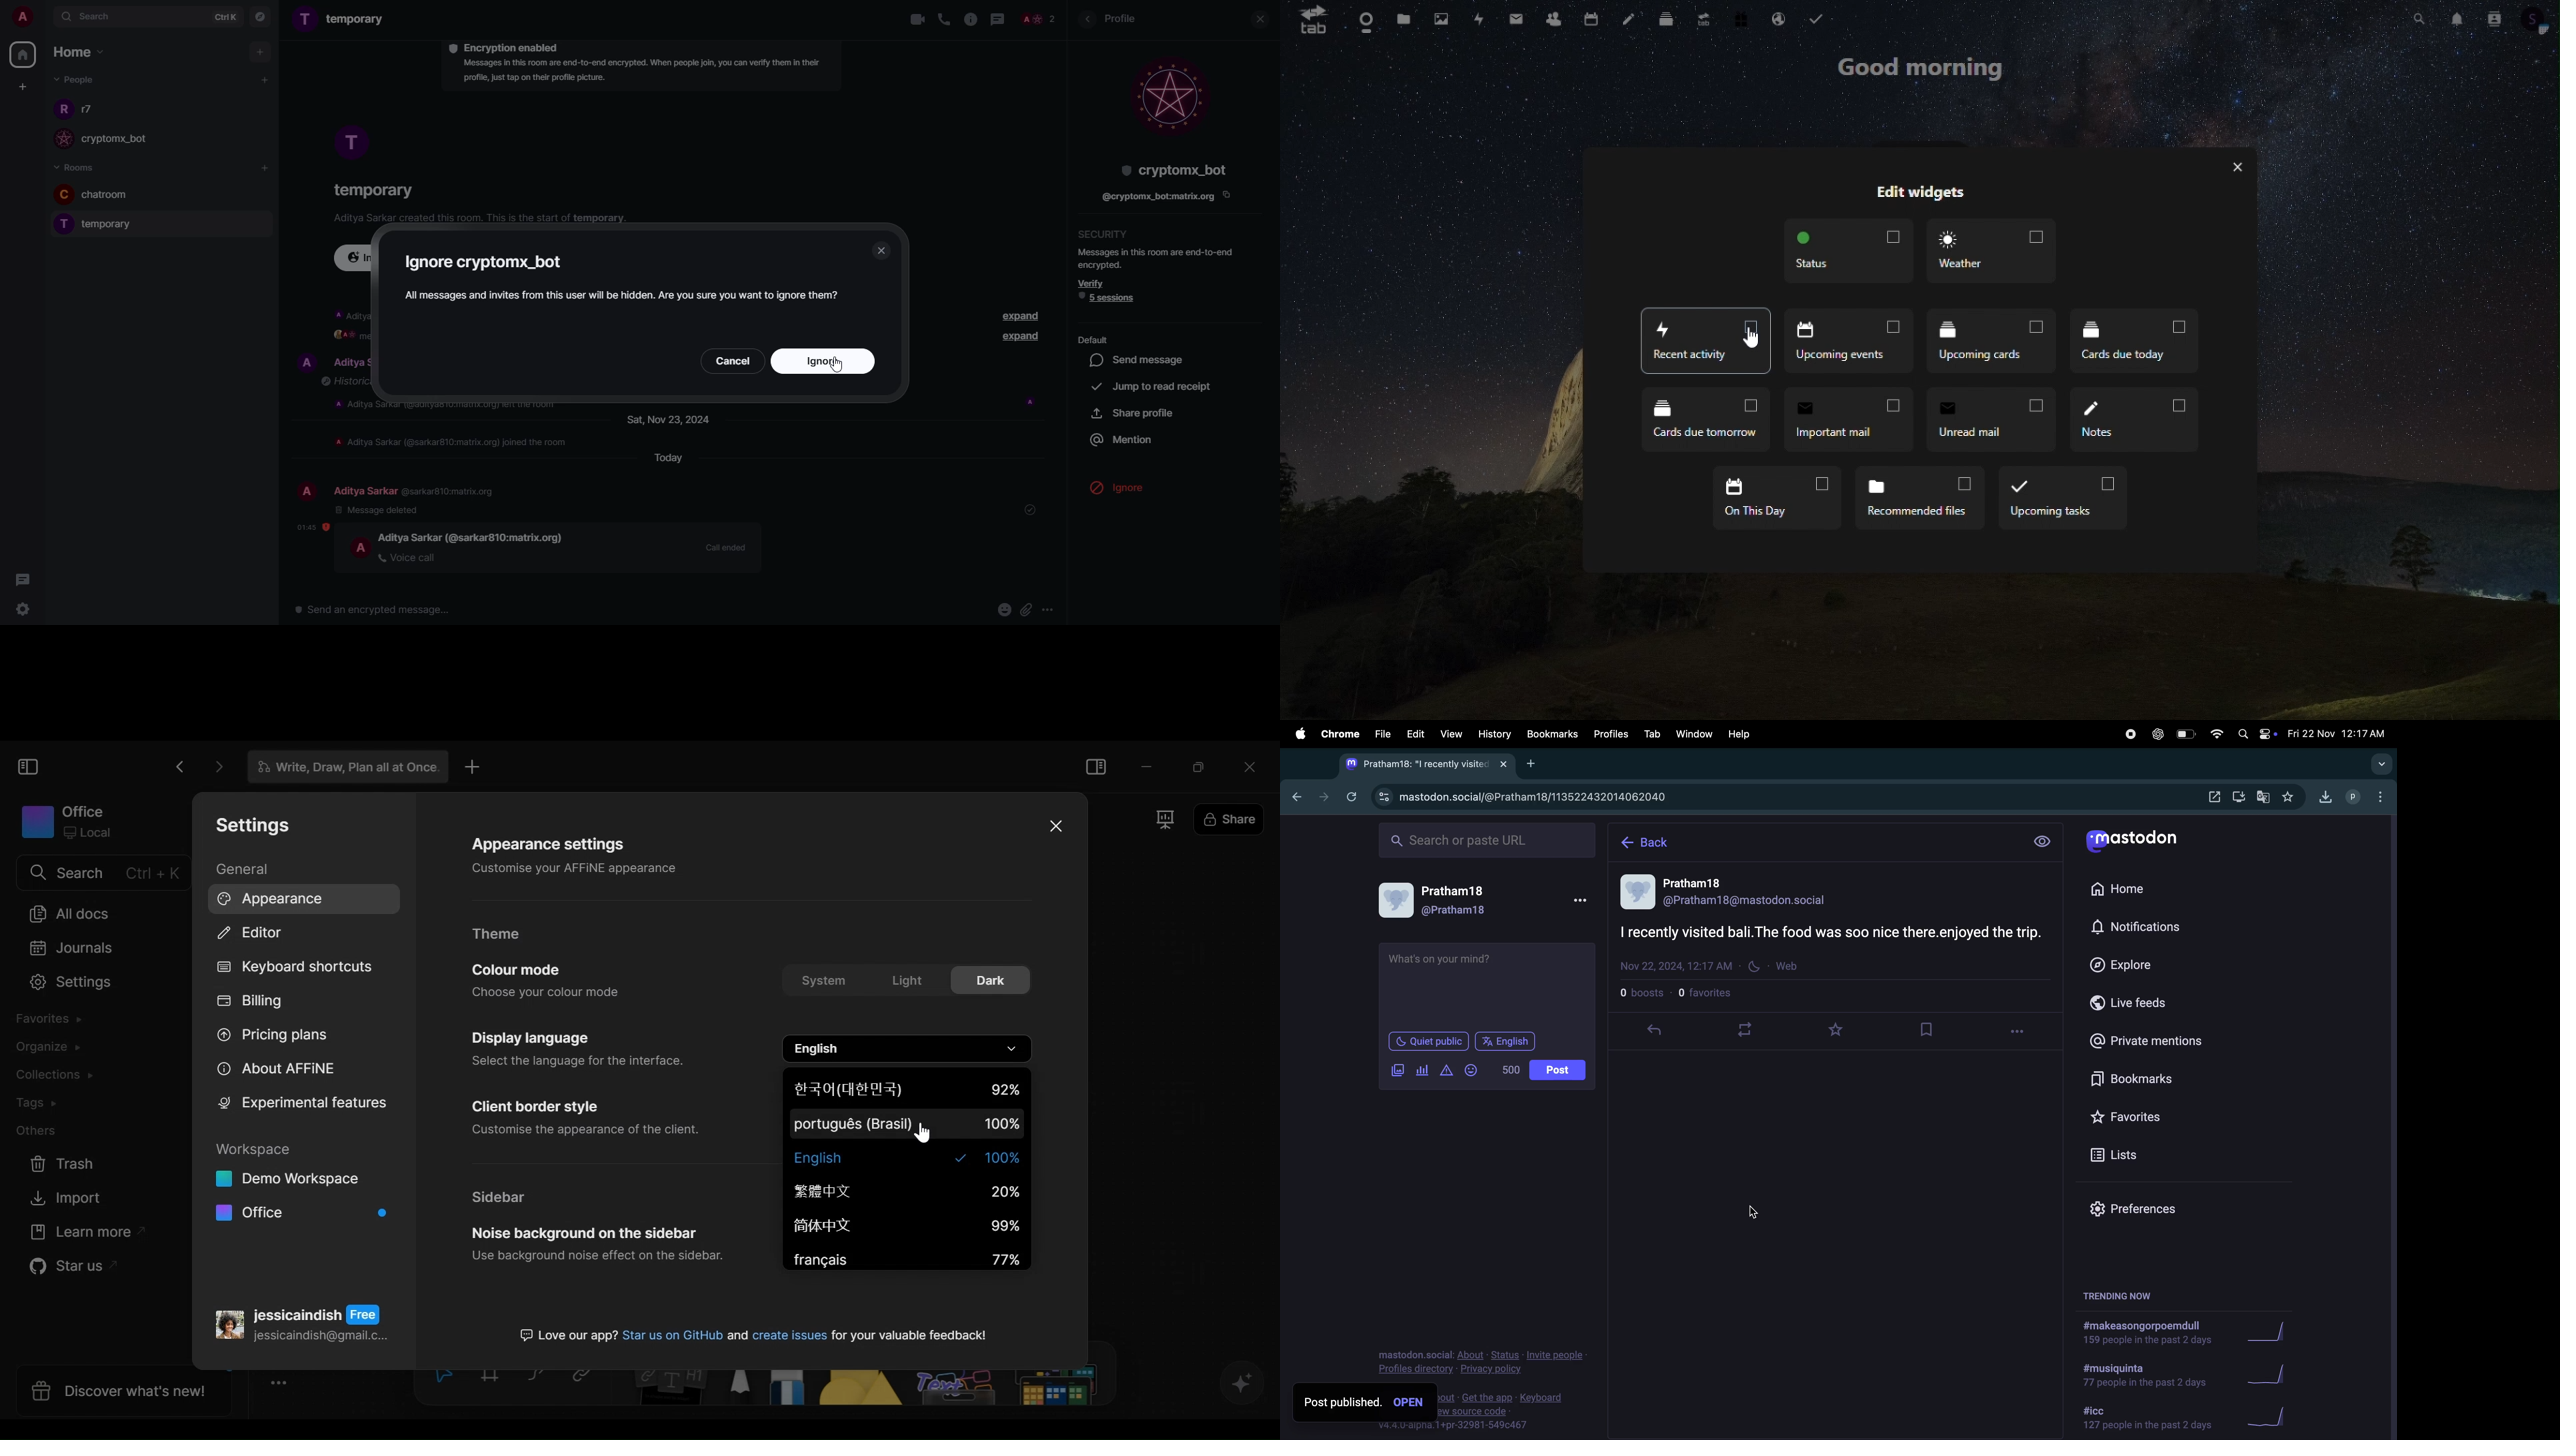  I want to click on graph, so click(2273, 1420).